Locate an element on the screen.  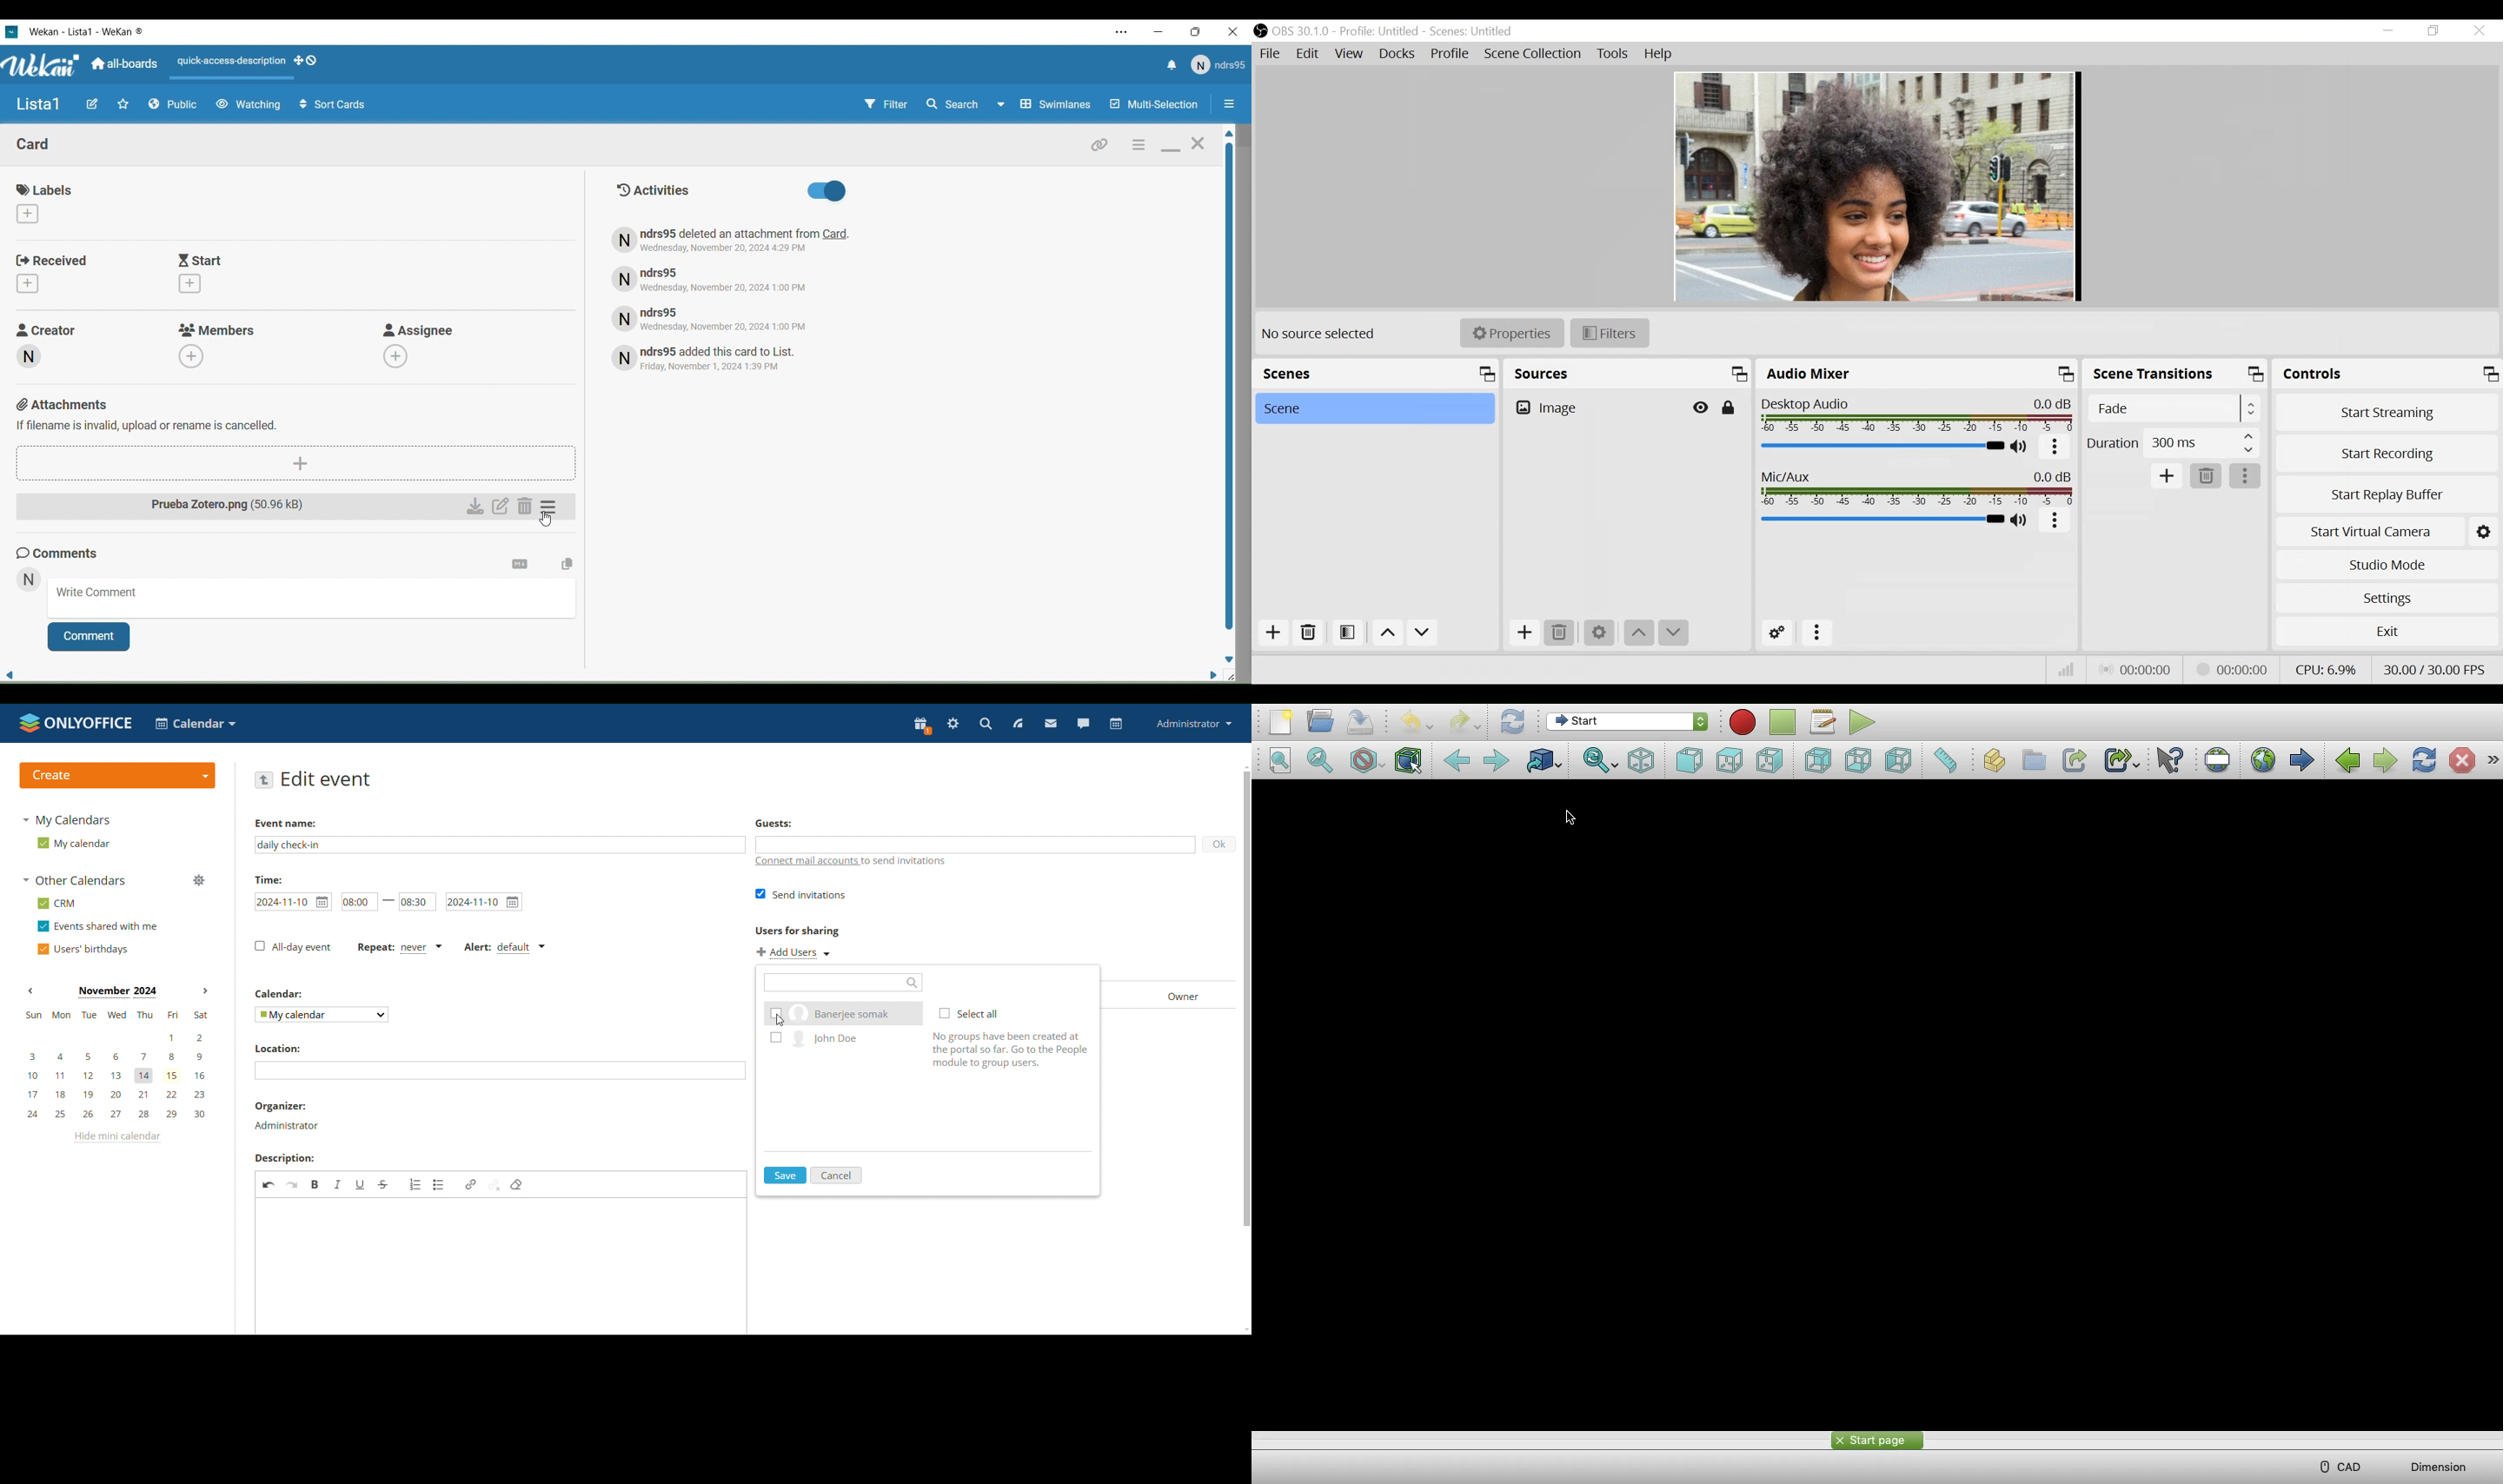
WeKan is located at coordinates (42, 65).